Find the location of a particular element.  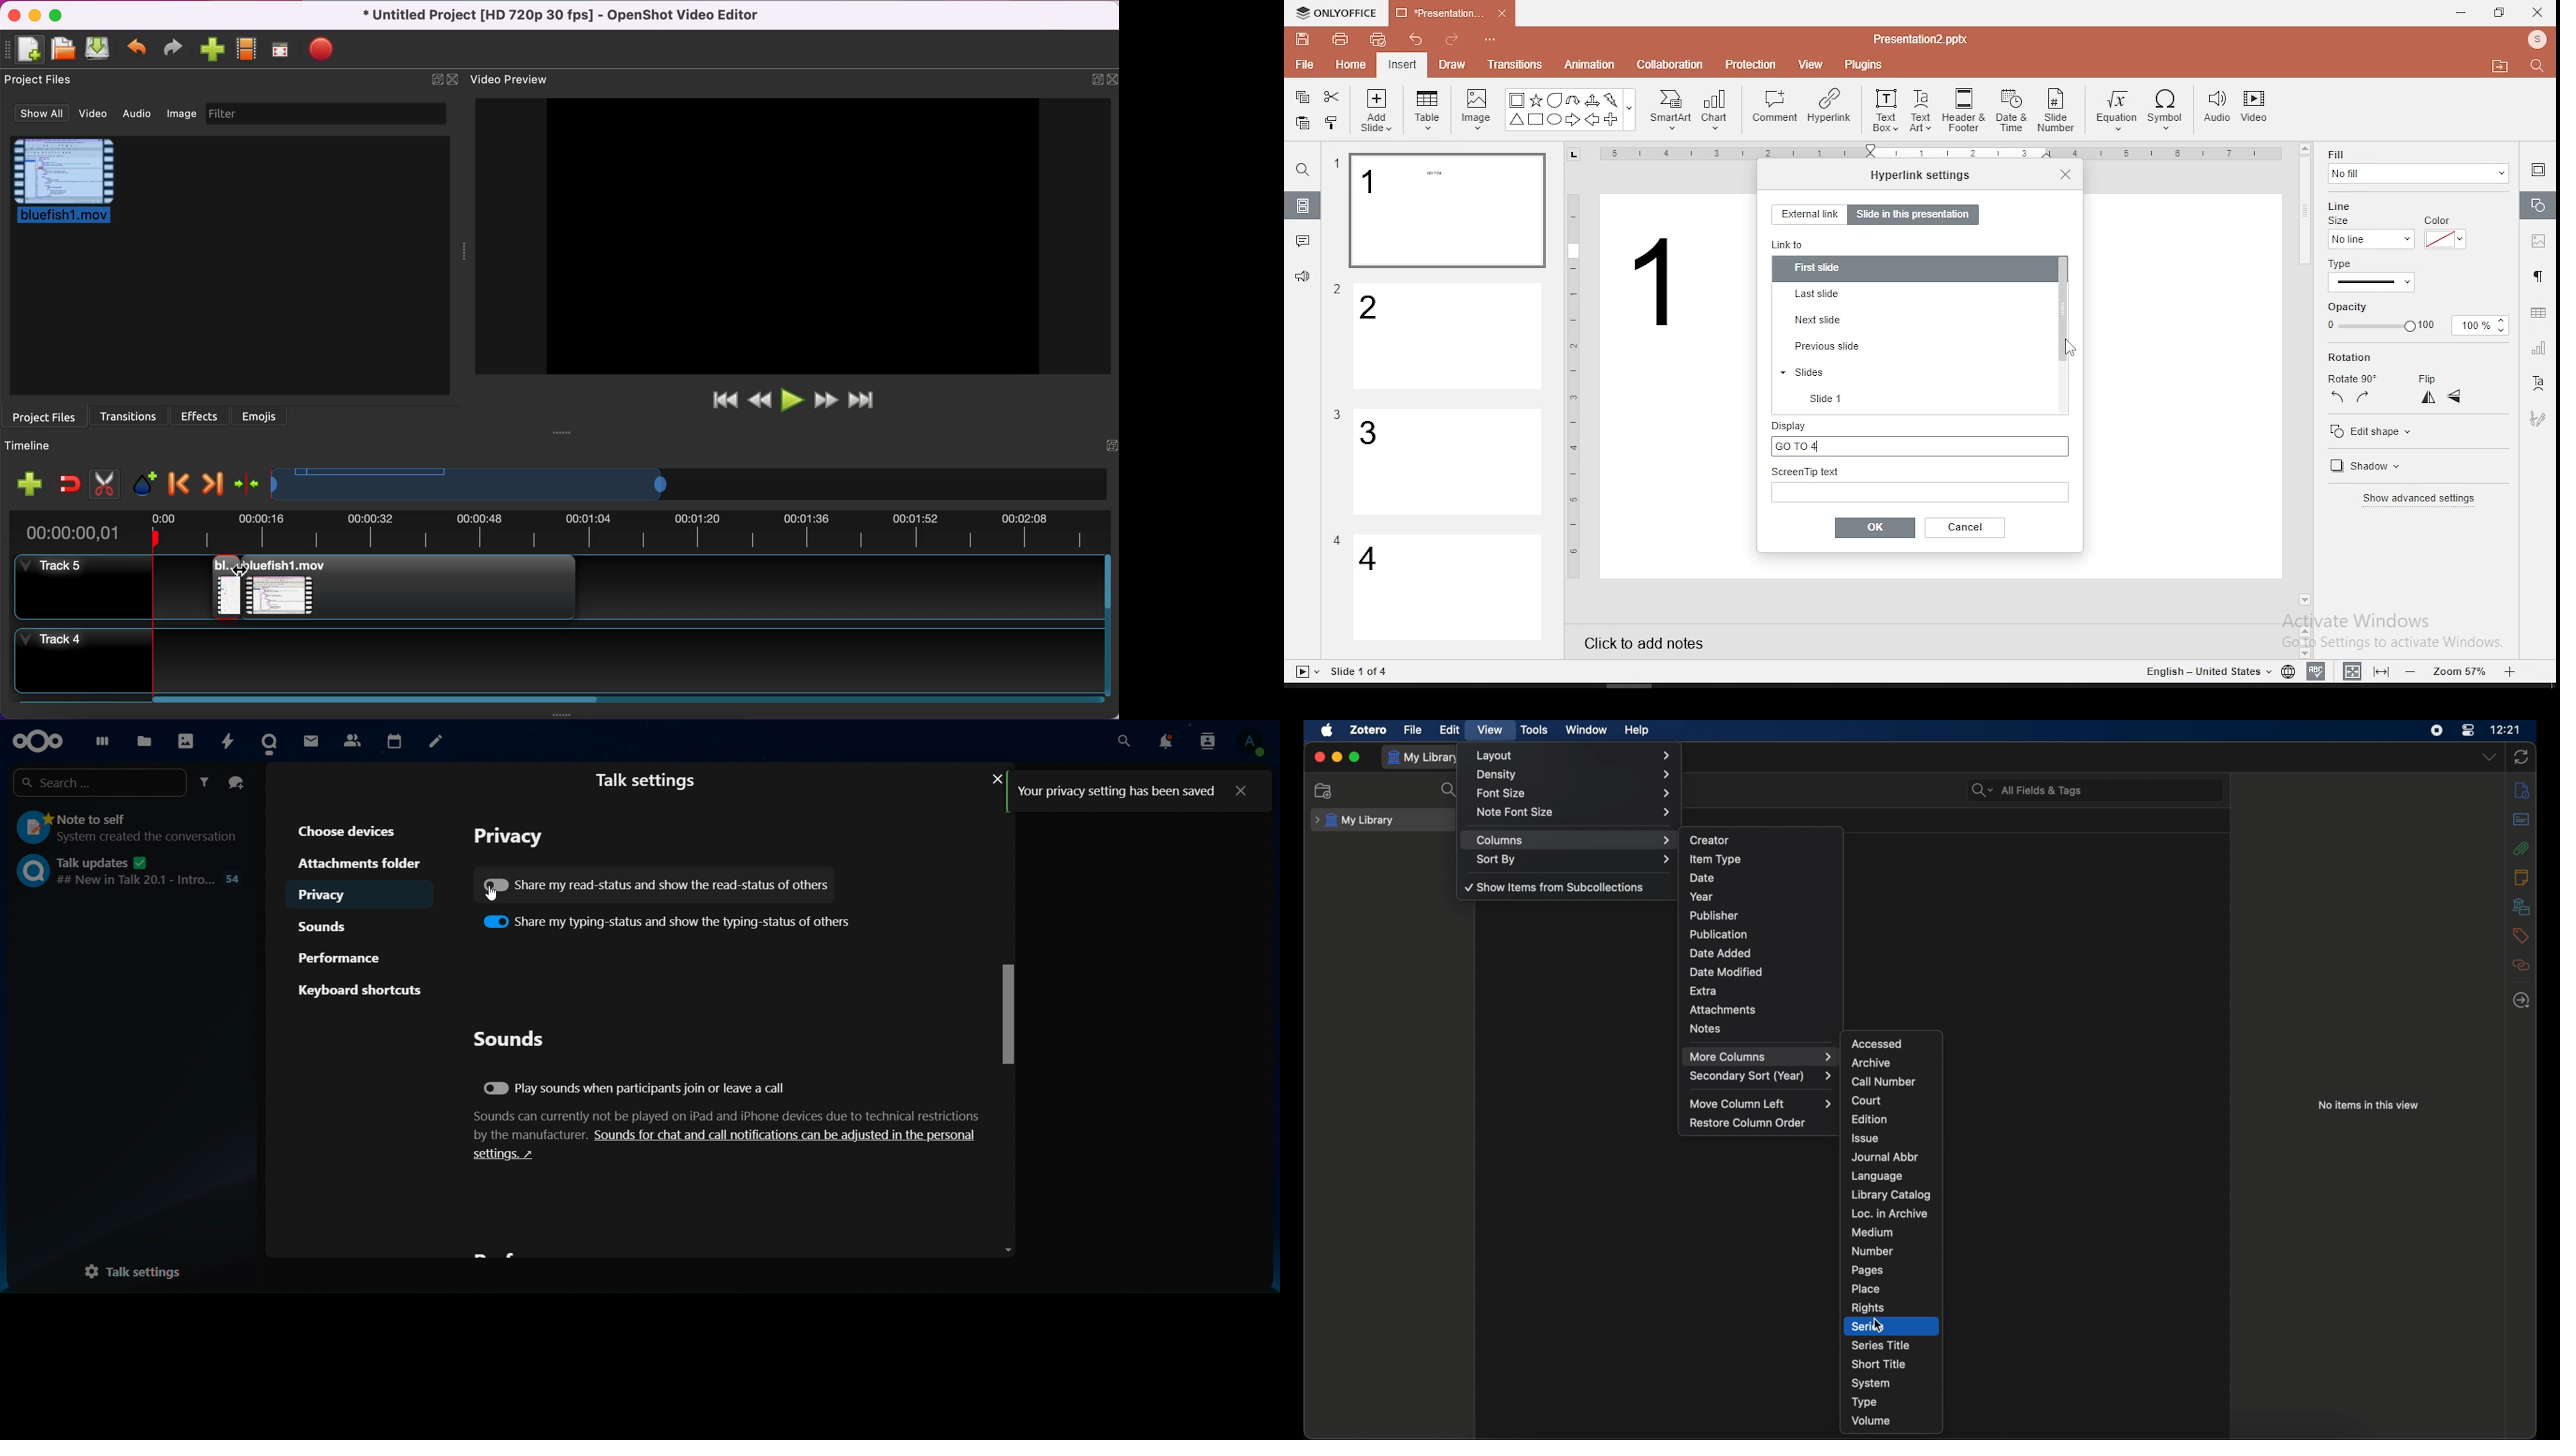

rewind is located at coordinates (760, 401).